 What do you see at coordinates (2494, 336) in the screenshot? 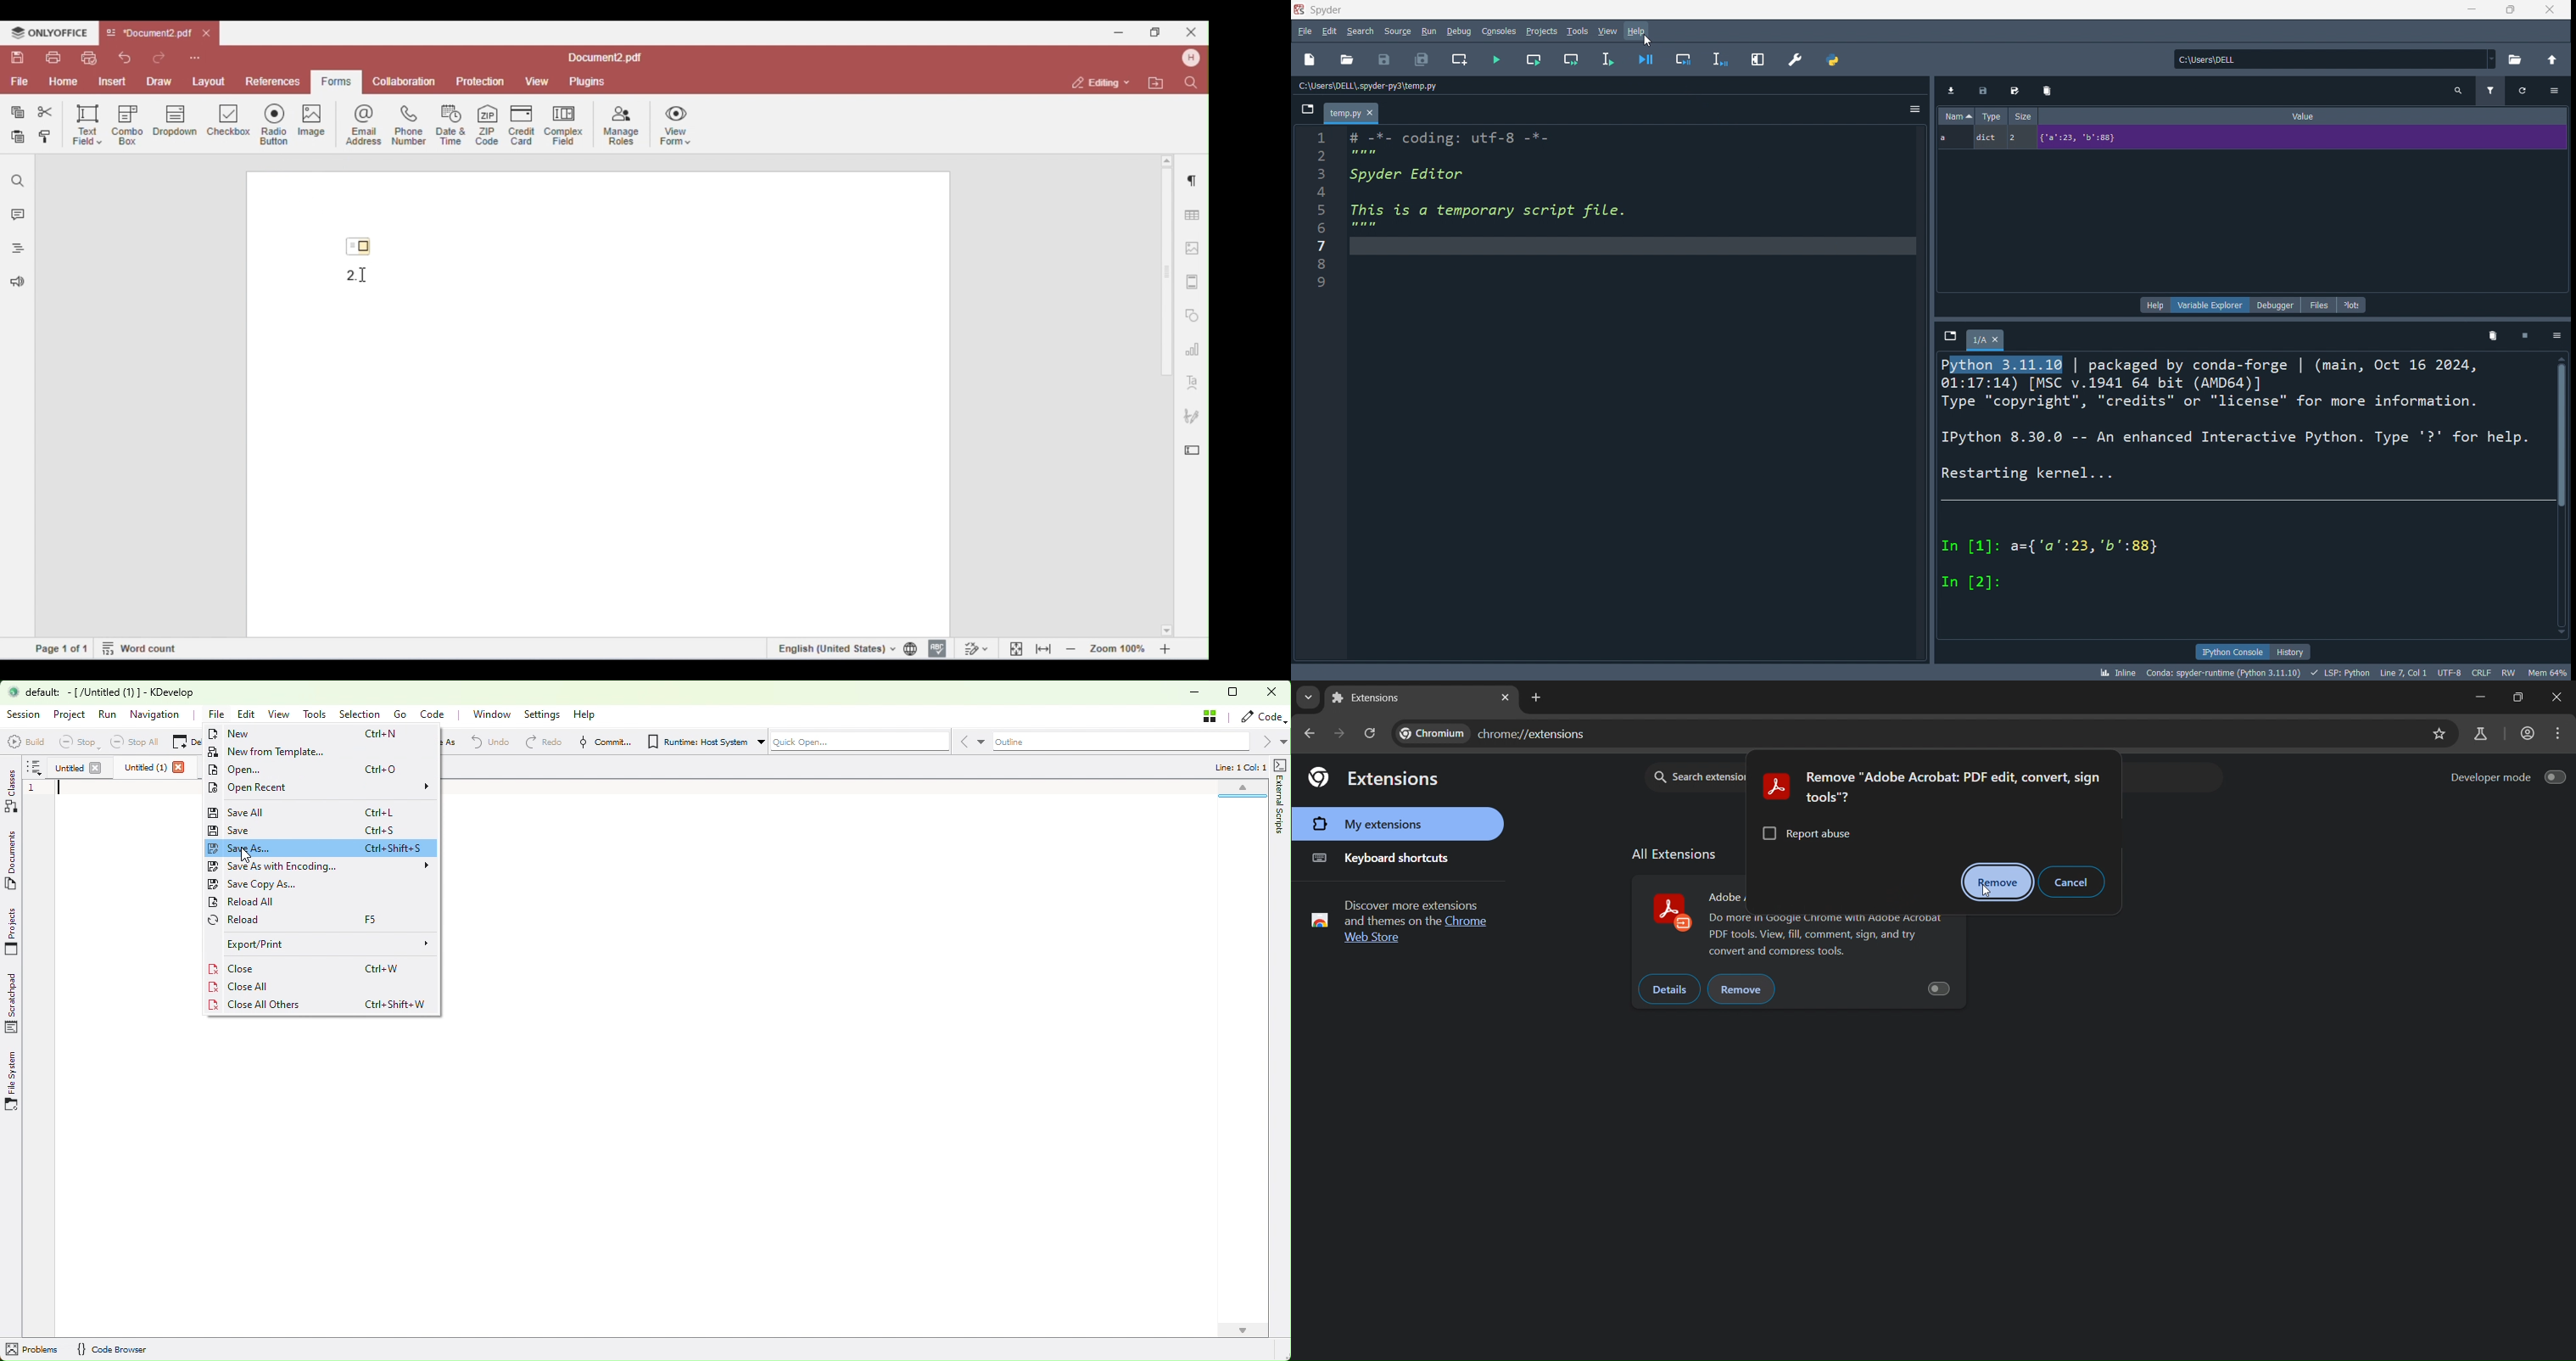
I see `Delete` at bounding box center [2494, 336].